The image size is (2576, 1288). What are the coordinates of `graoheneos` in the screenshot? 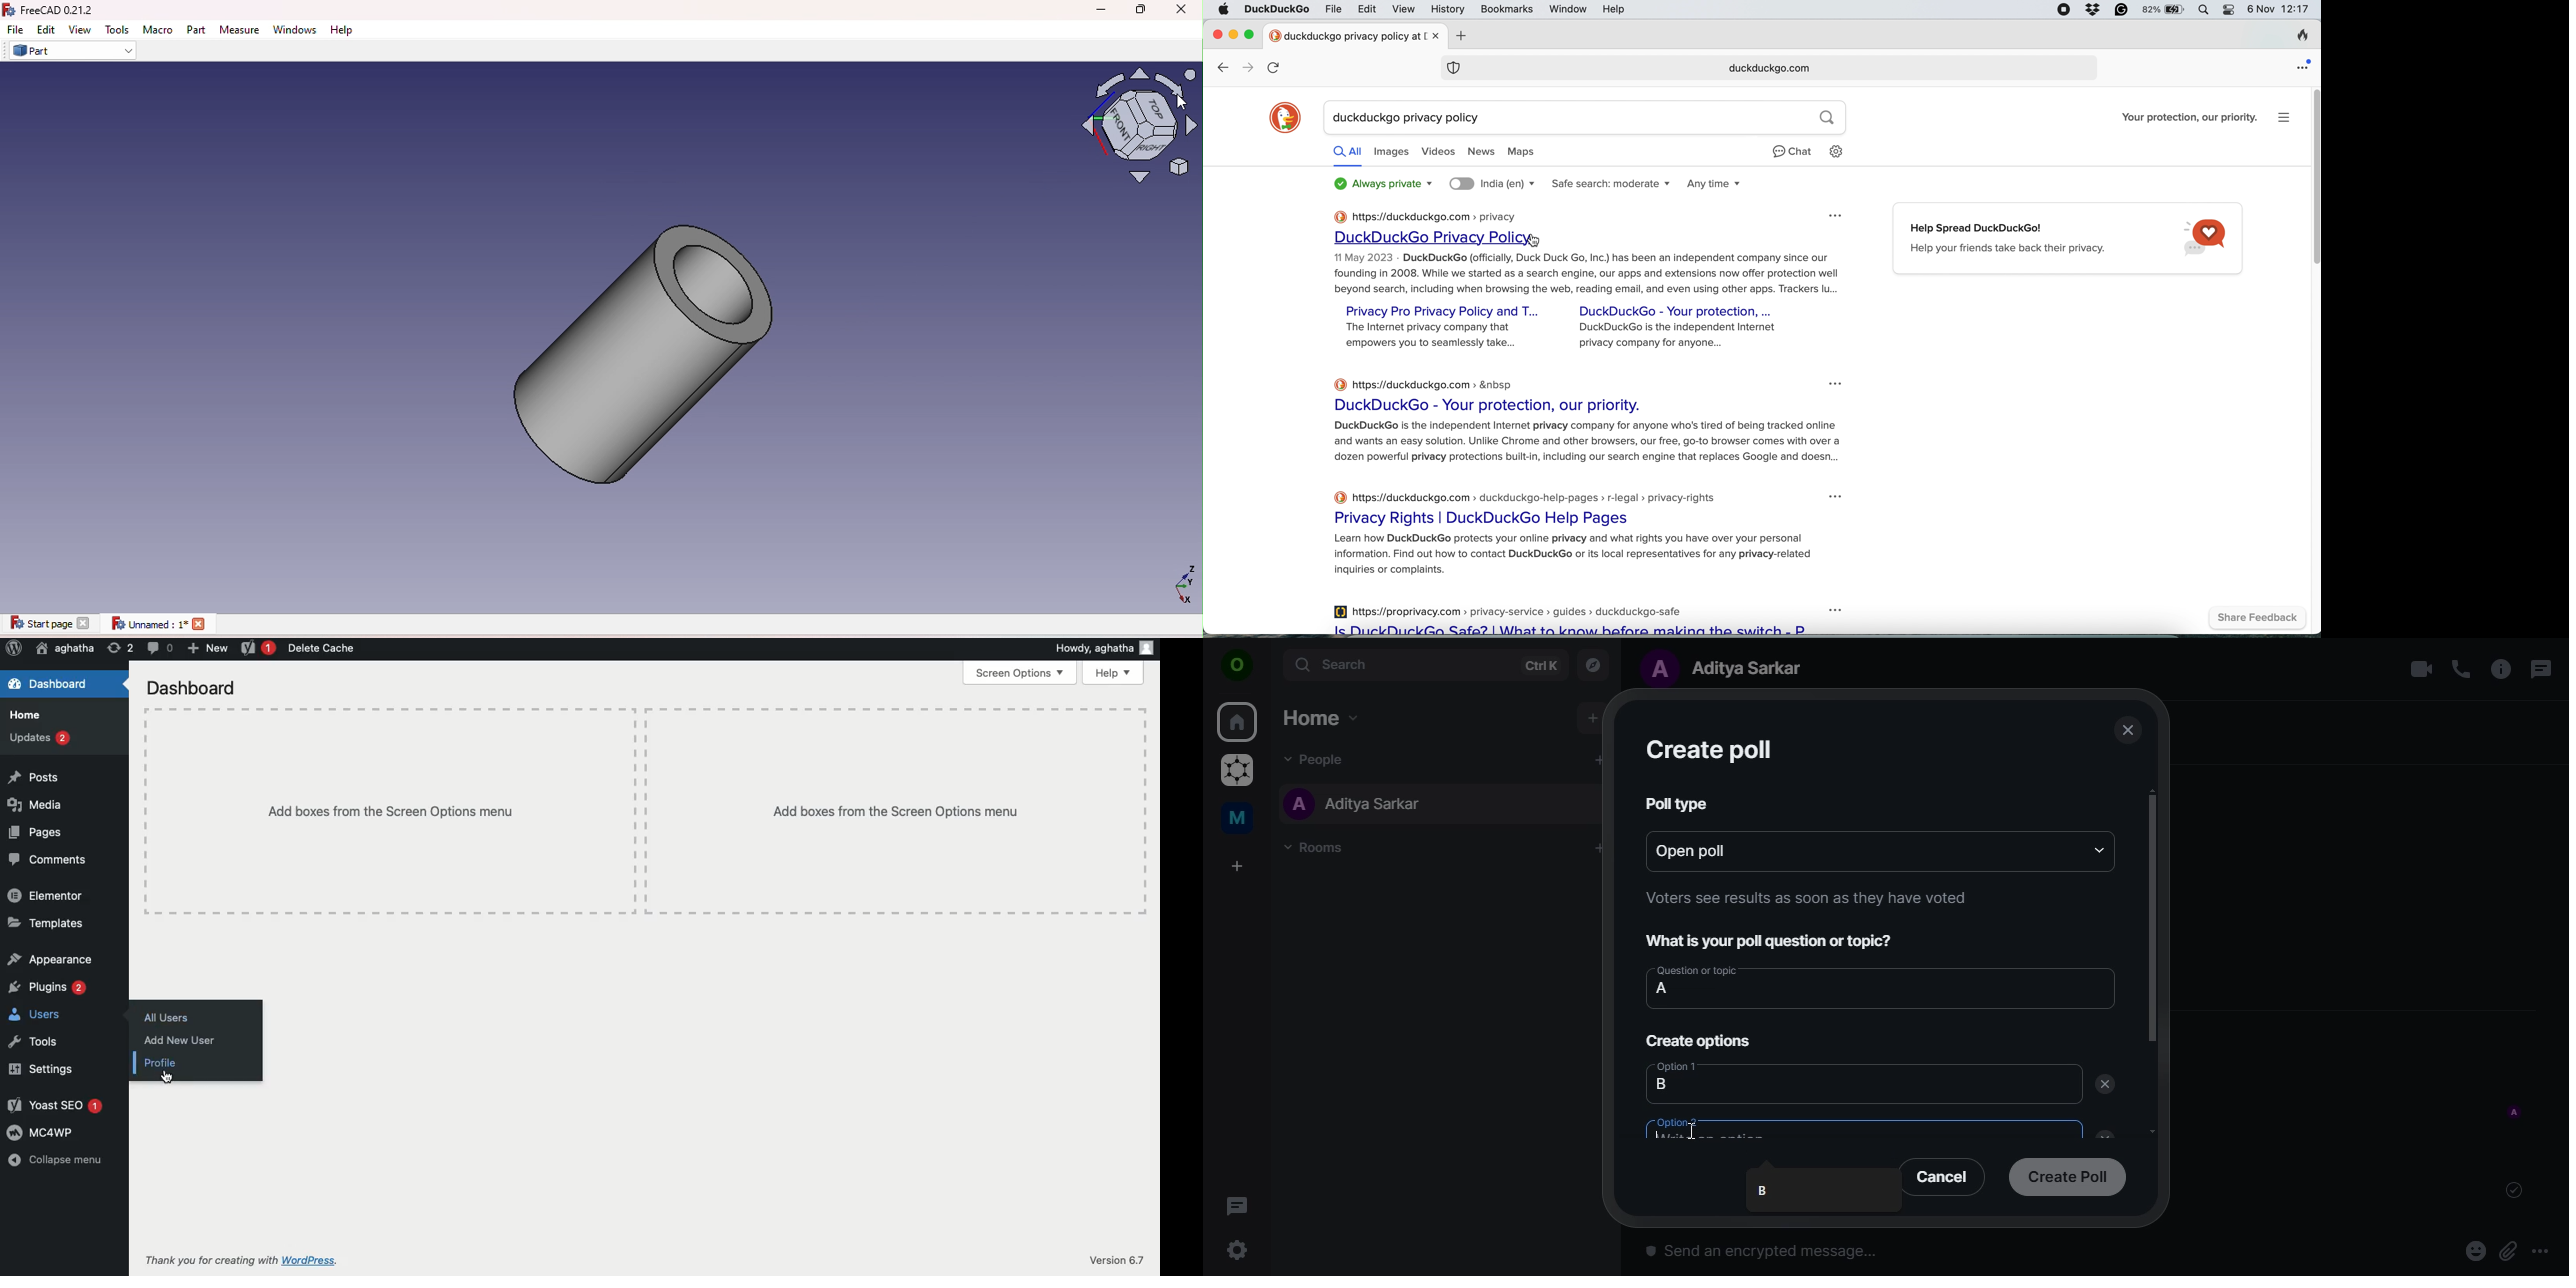 It's located at (1237, 772).